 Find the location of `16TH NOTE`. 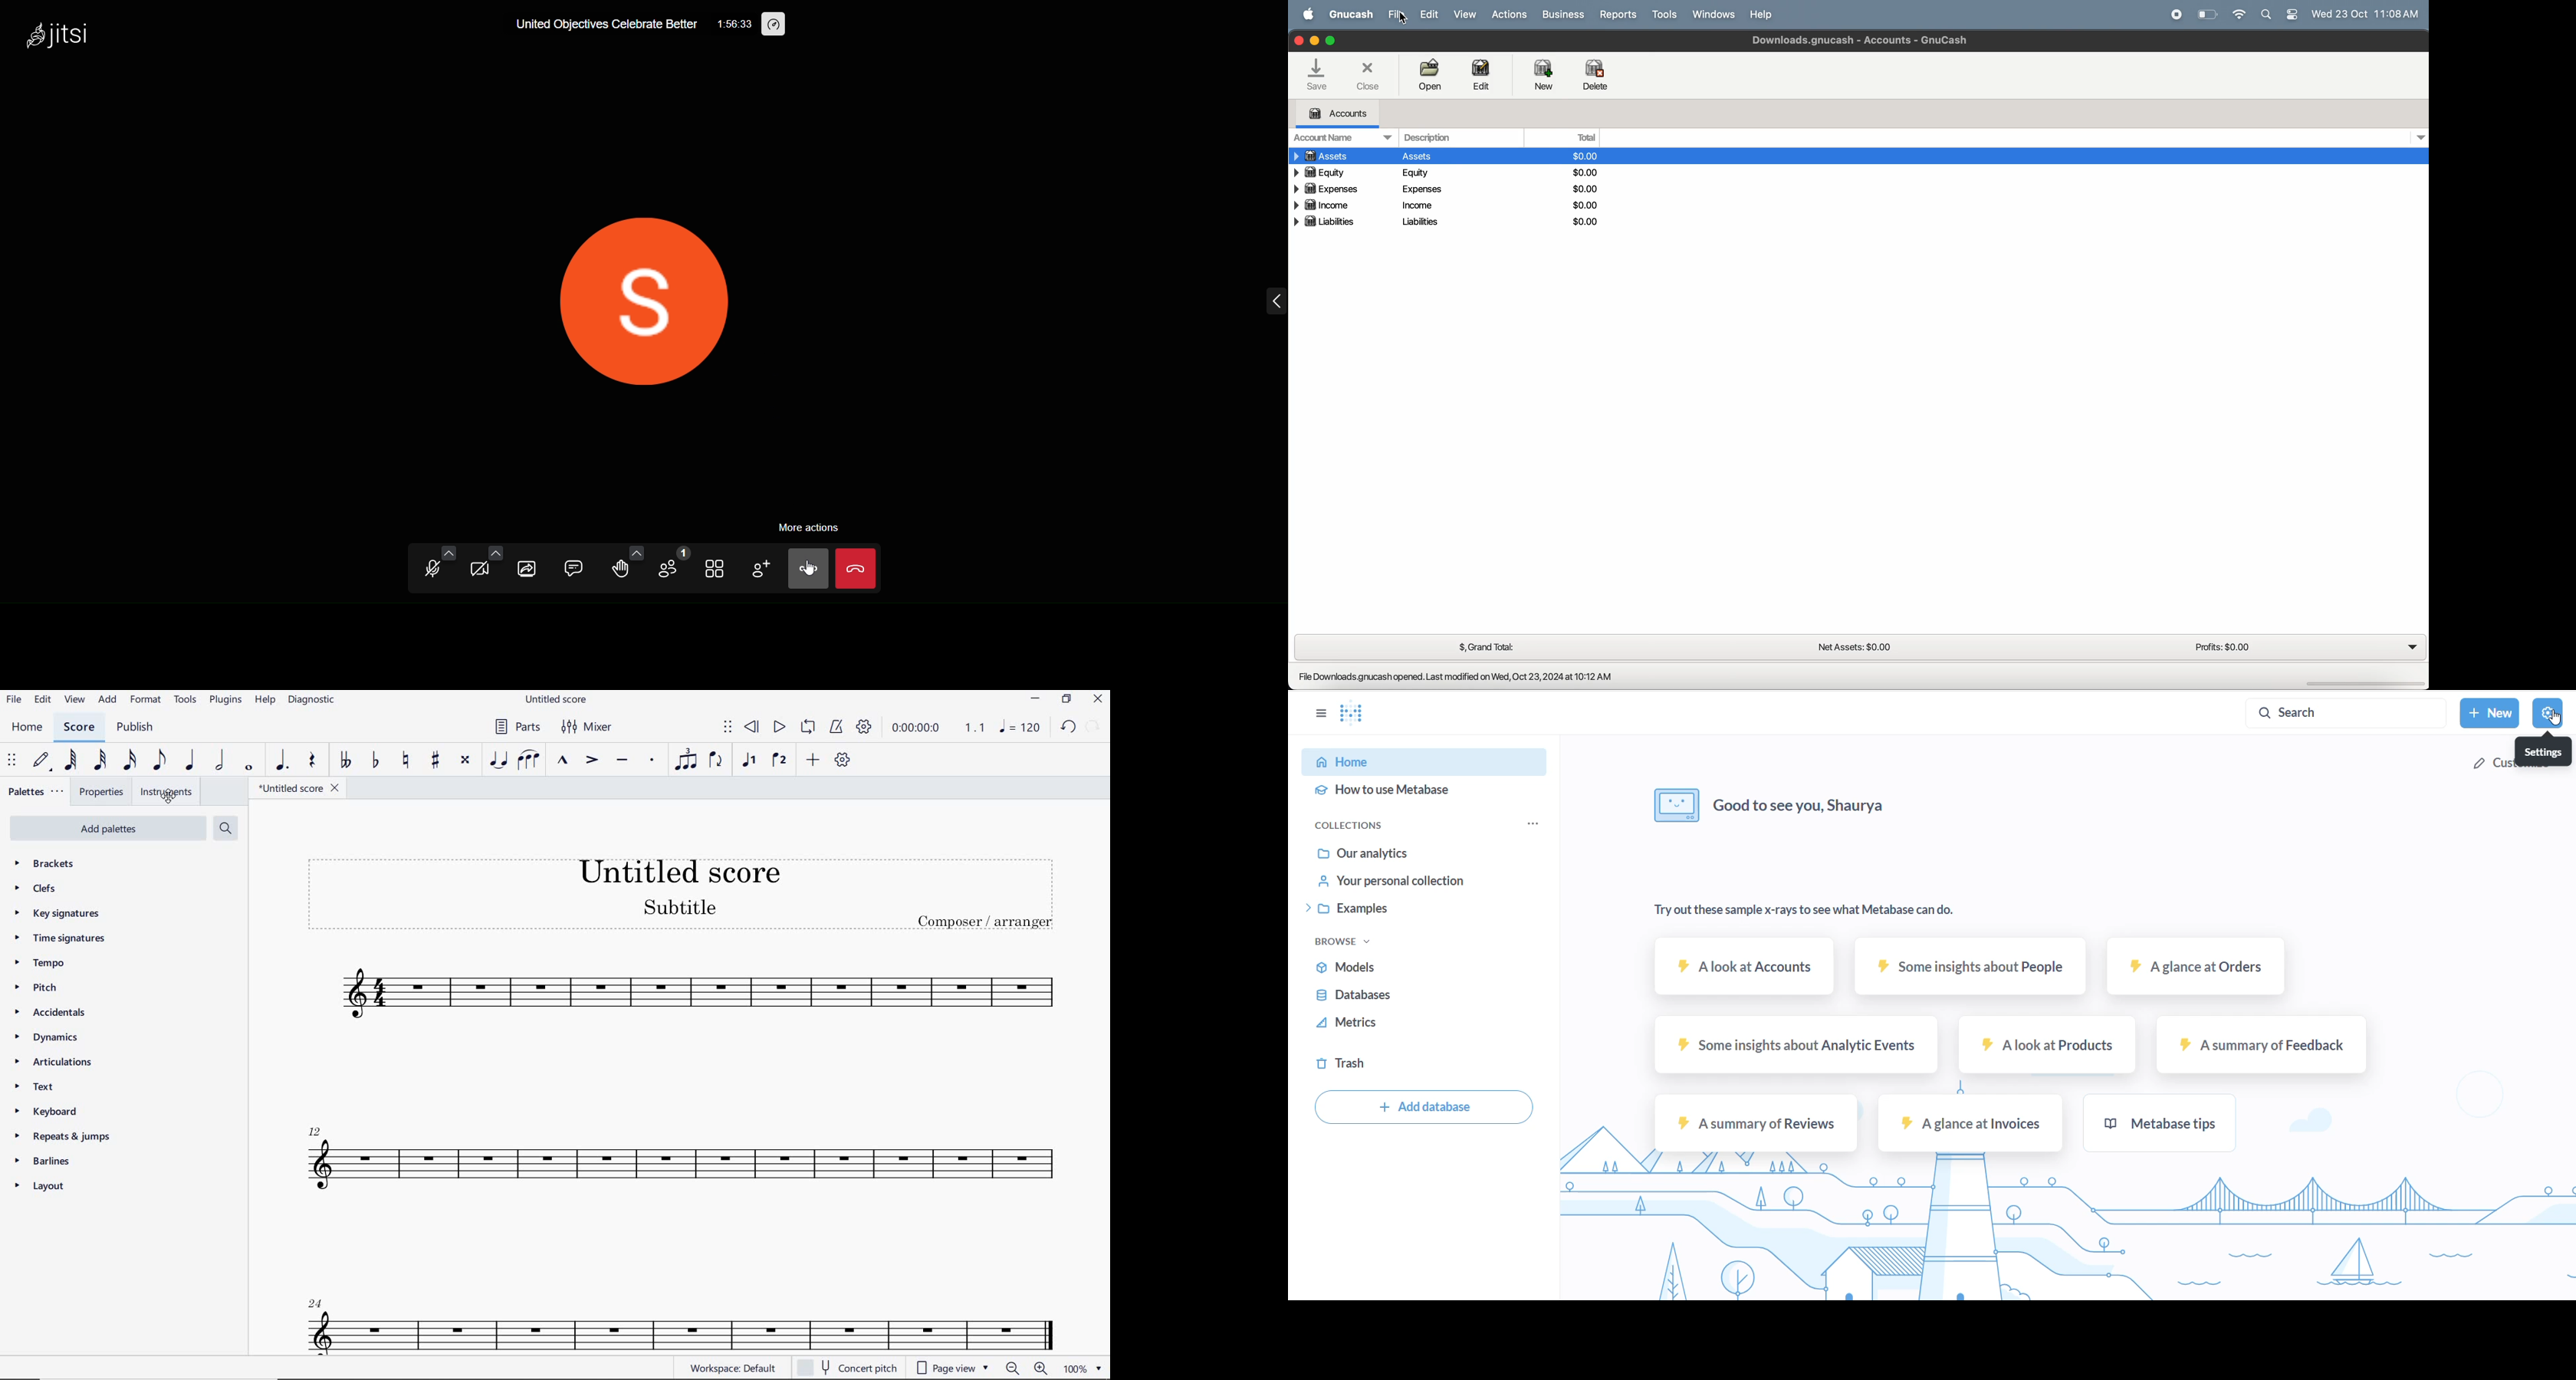

16TH NOTE is located at coordinates (130, 761).